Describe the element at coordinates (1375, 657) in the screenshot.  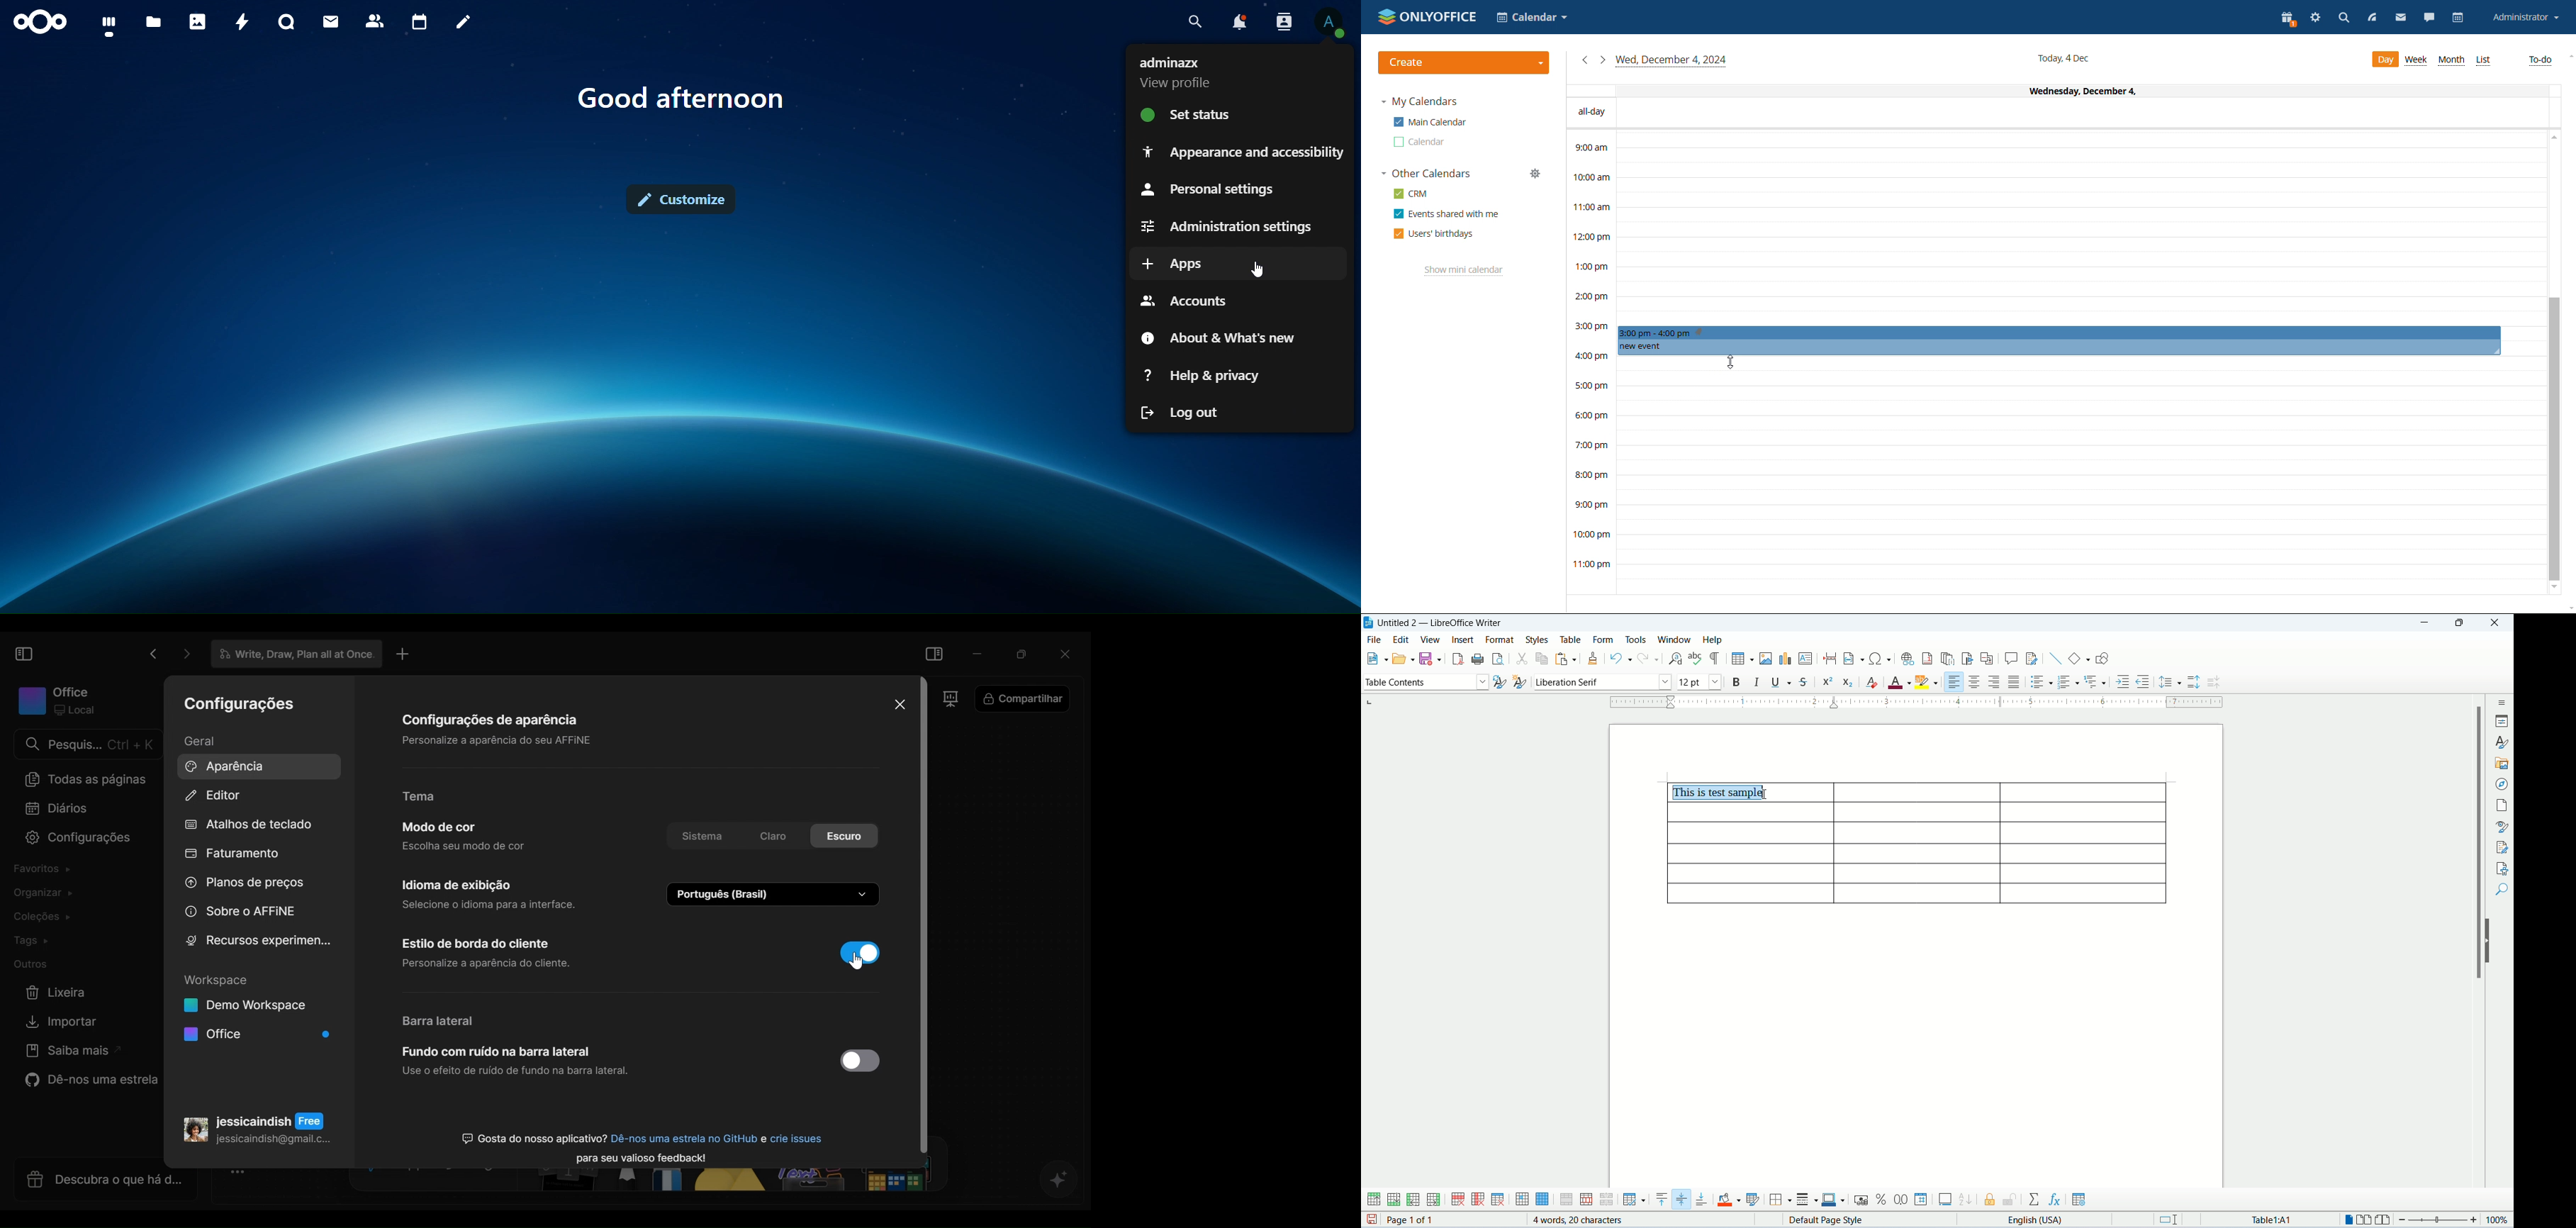
I see `new` at that location.